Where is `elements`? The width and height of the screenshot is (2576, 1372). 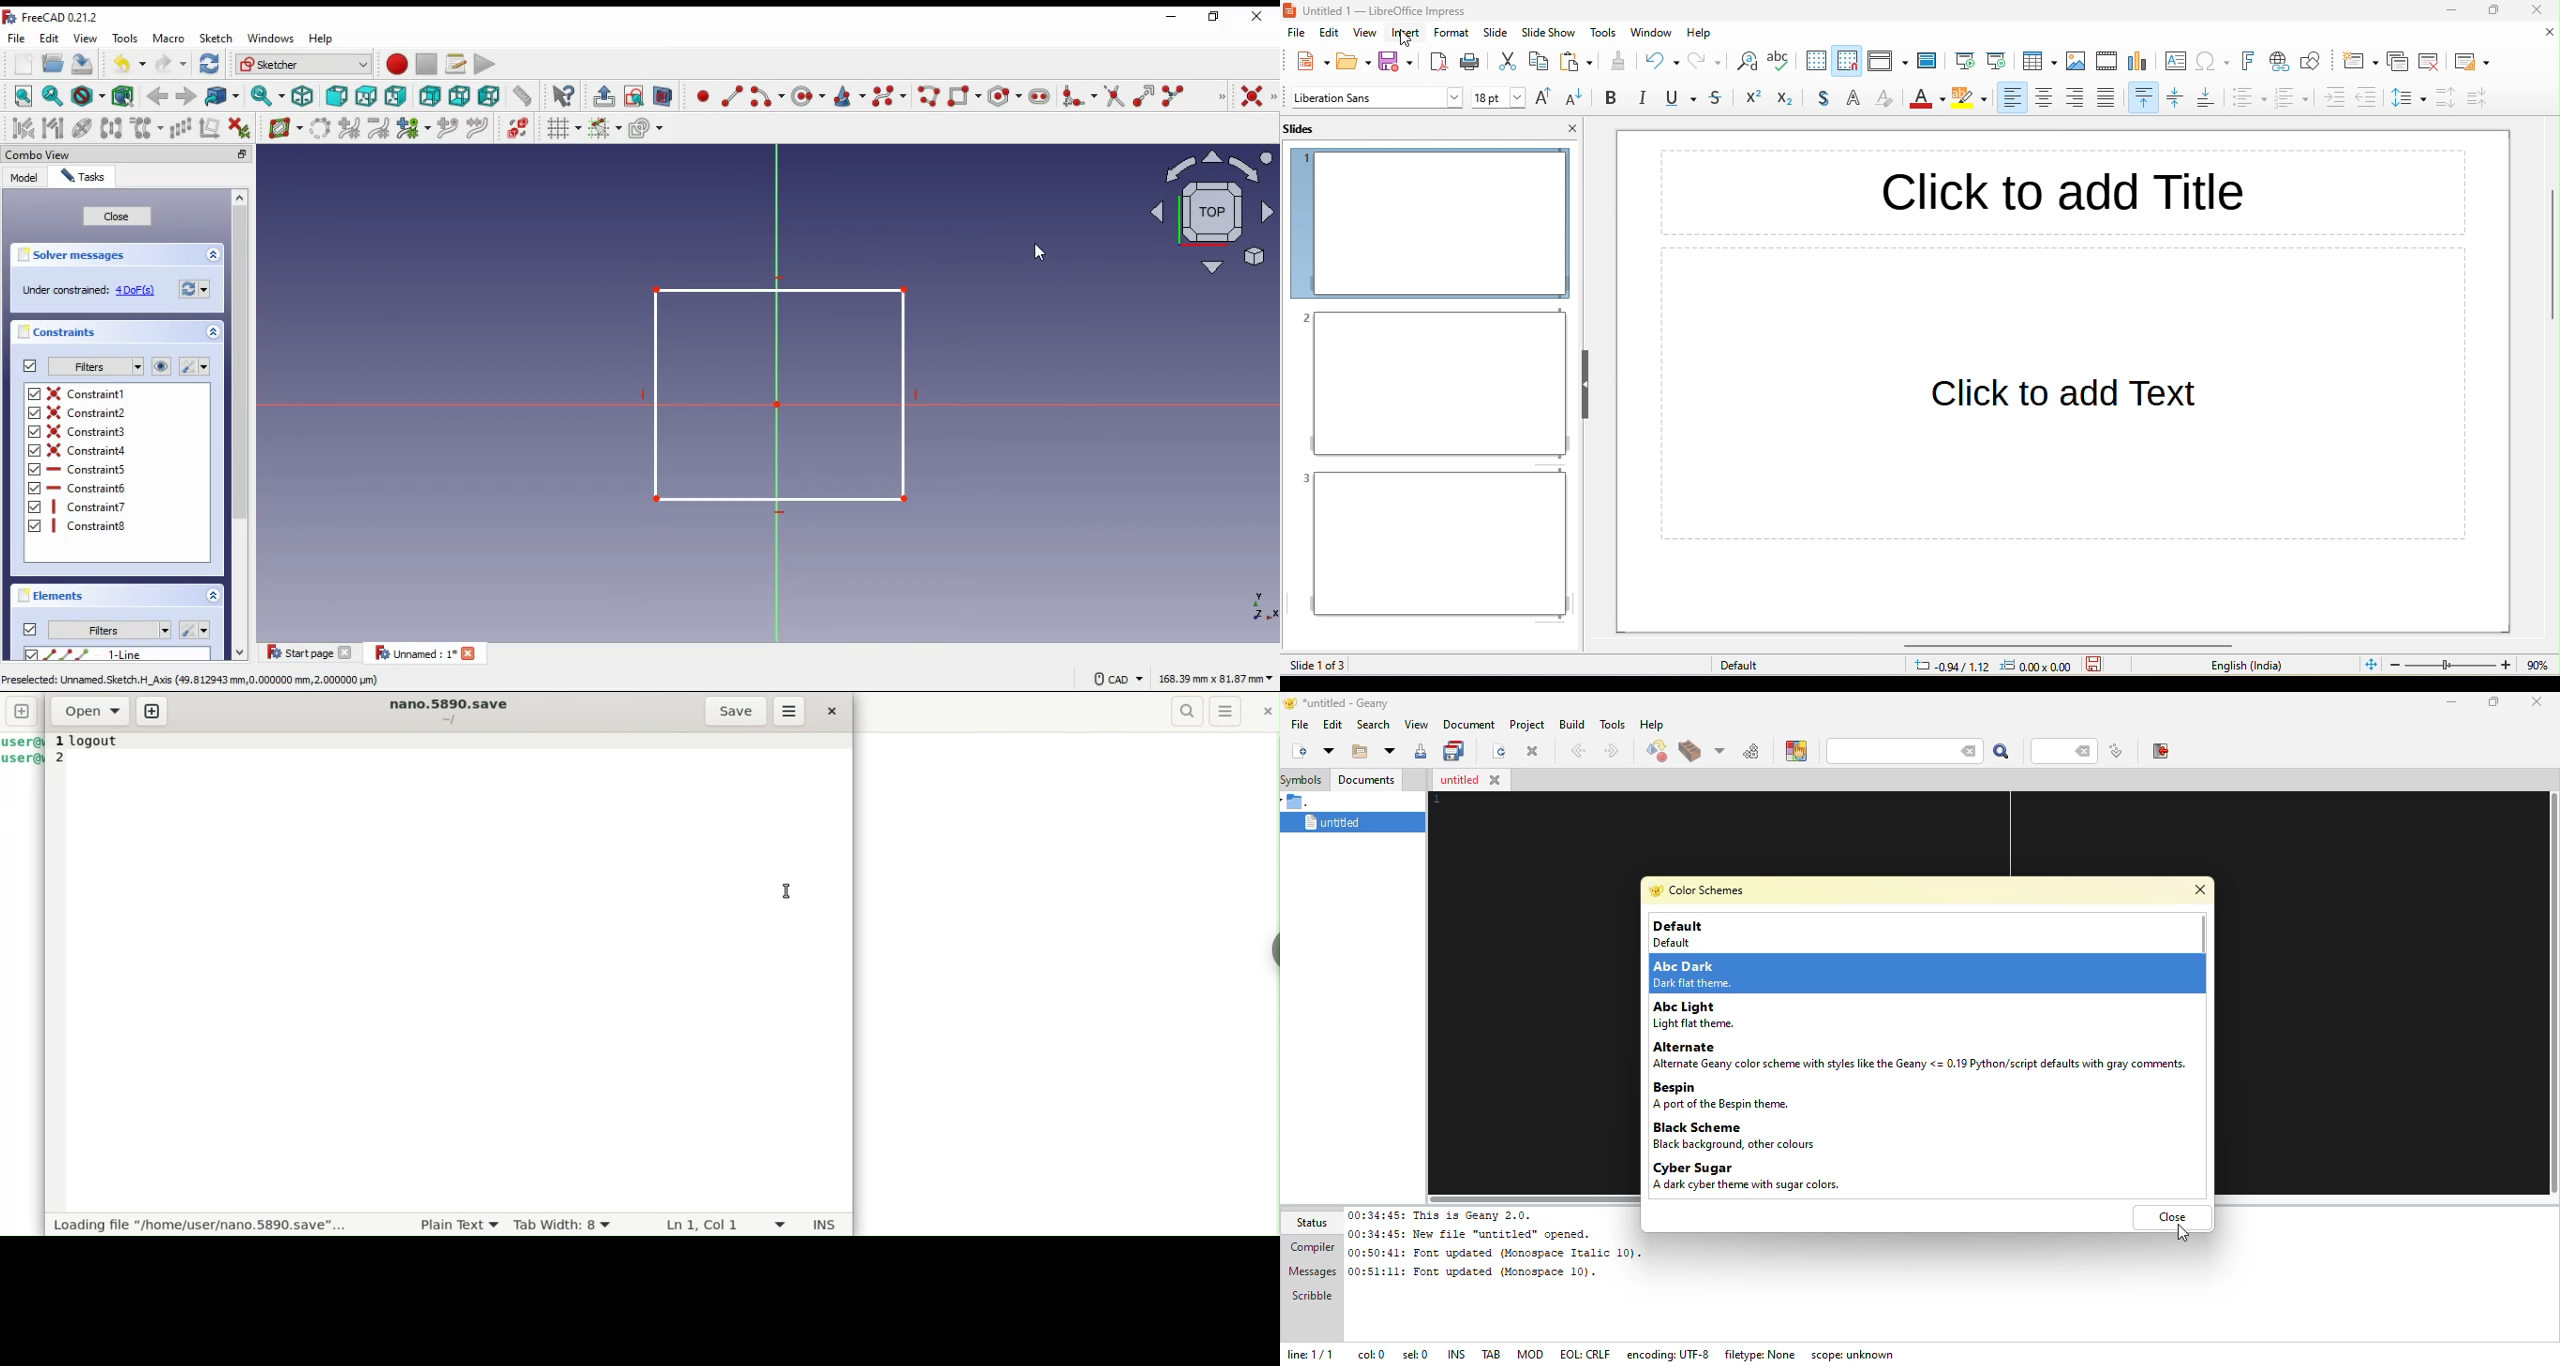
elements is located at coordinates (54, 596).